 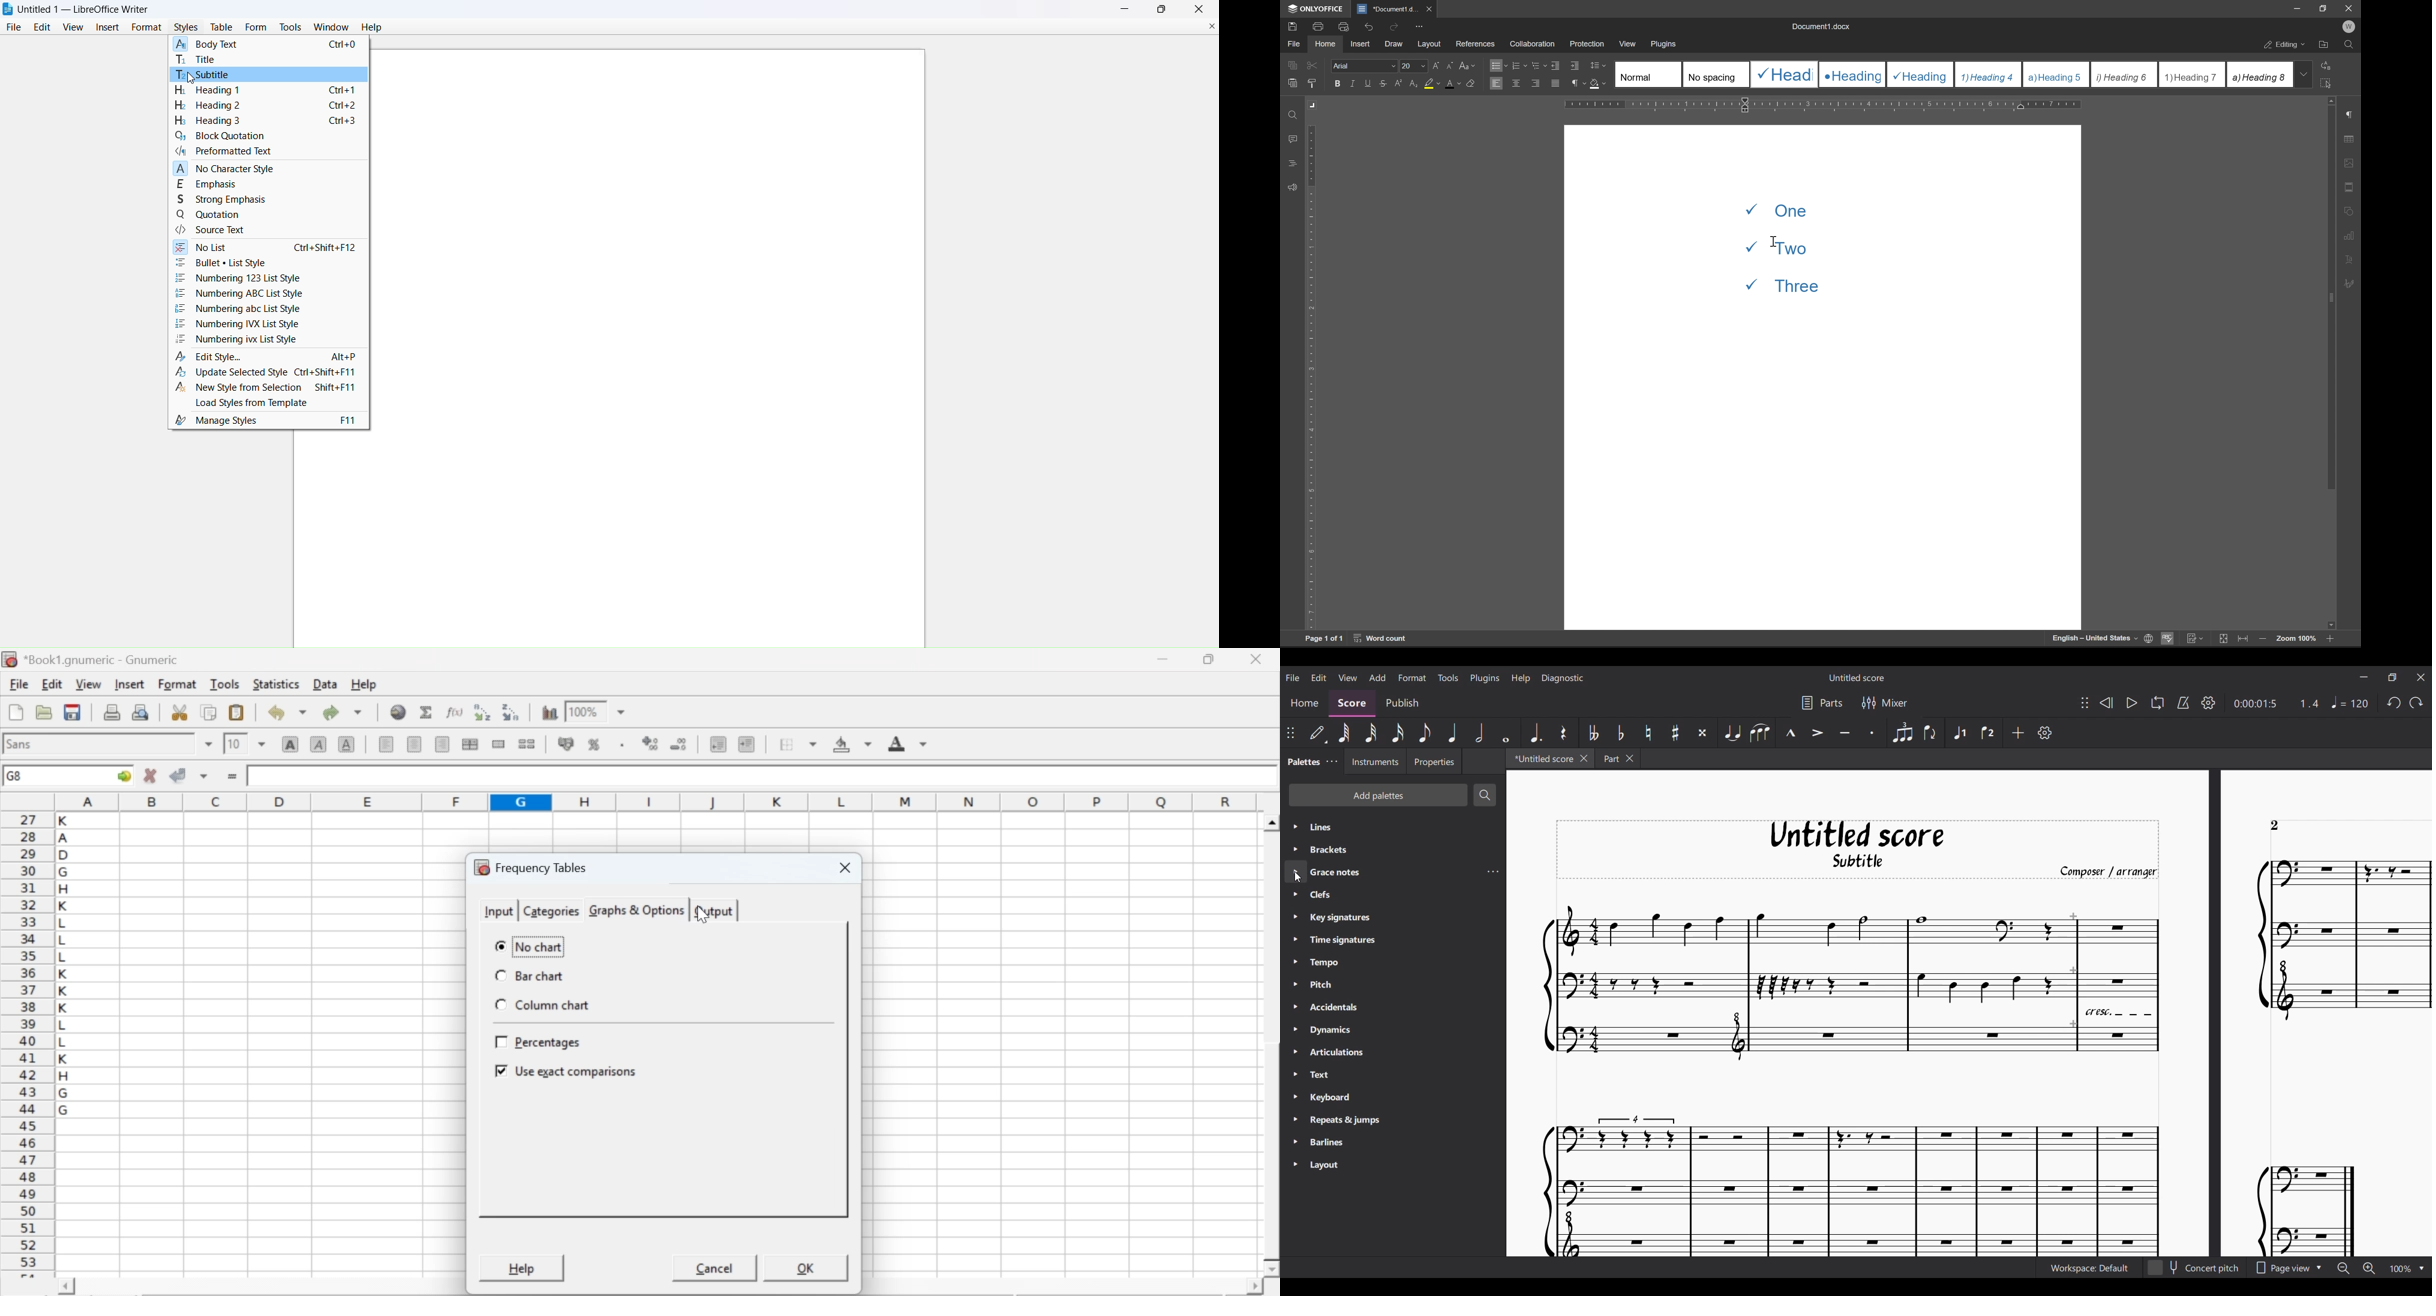 What do you see at coordinates (2045, 733) in the screenshot?
I see `Customize toolbar` at bounding box center [2045, 733].